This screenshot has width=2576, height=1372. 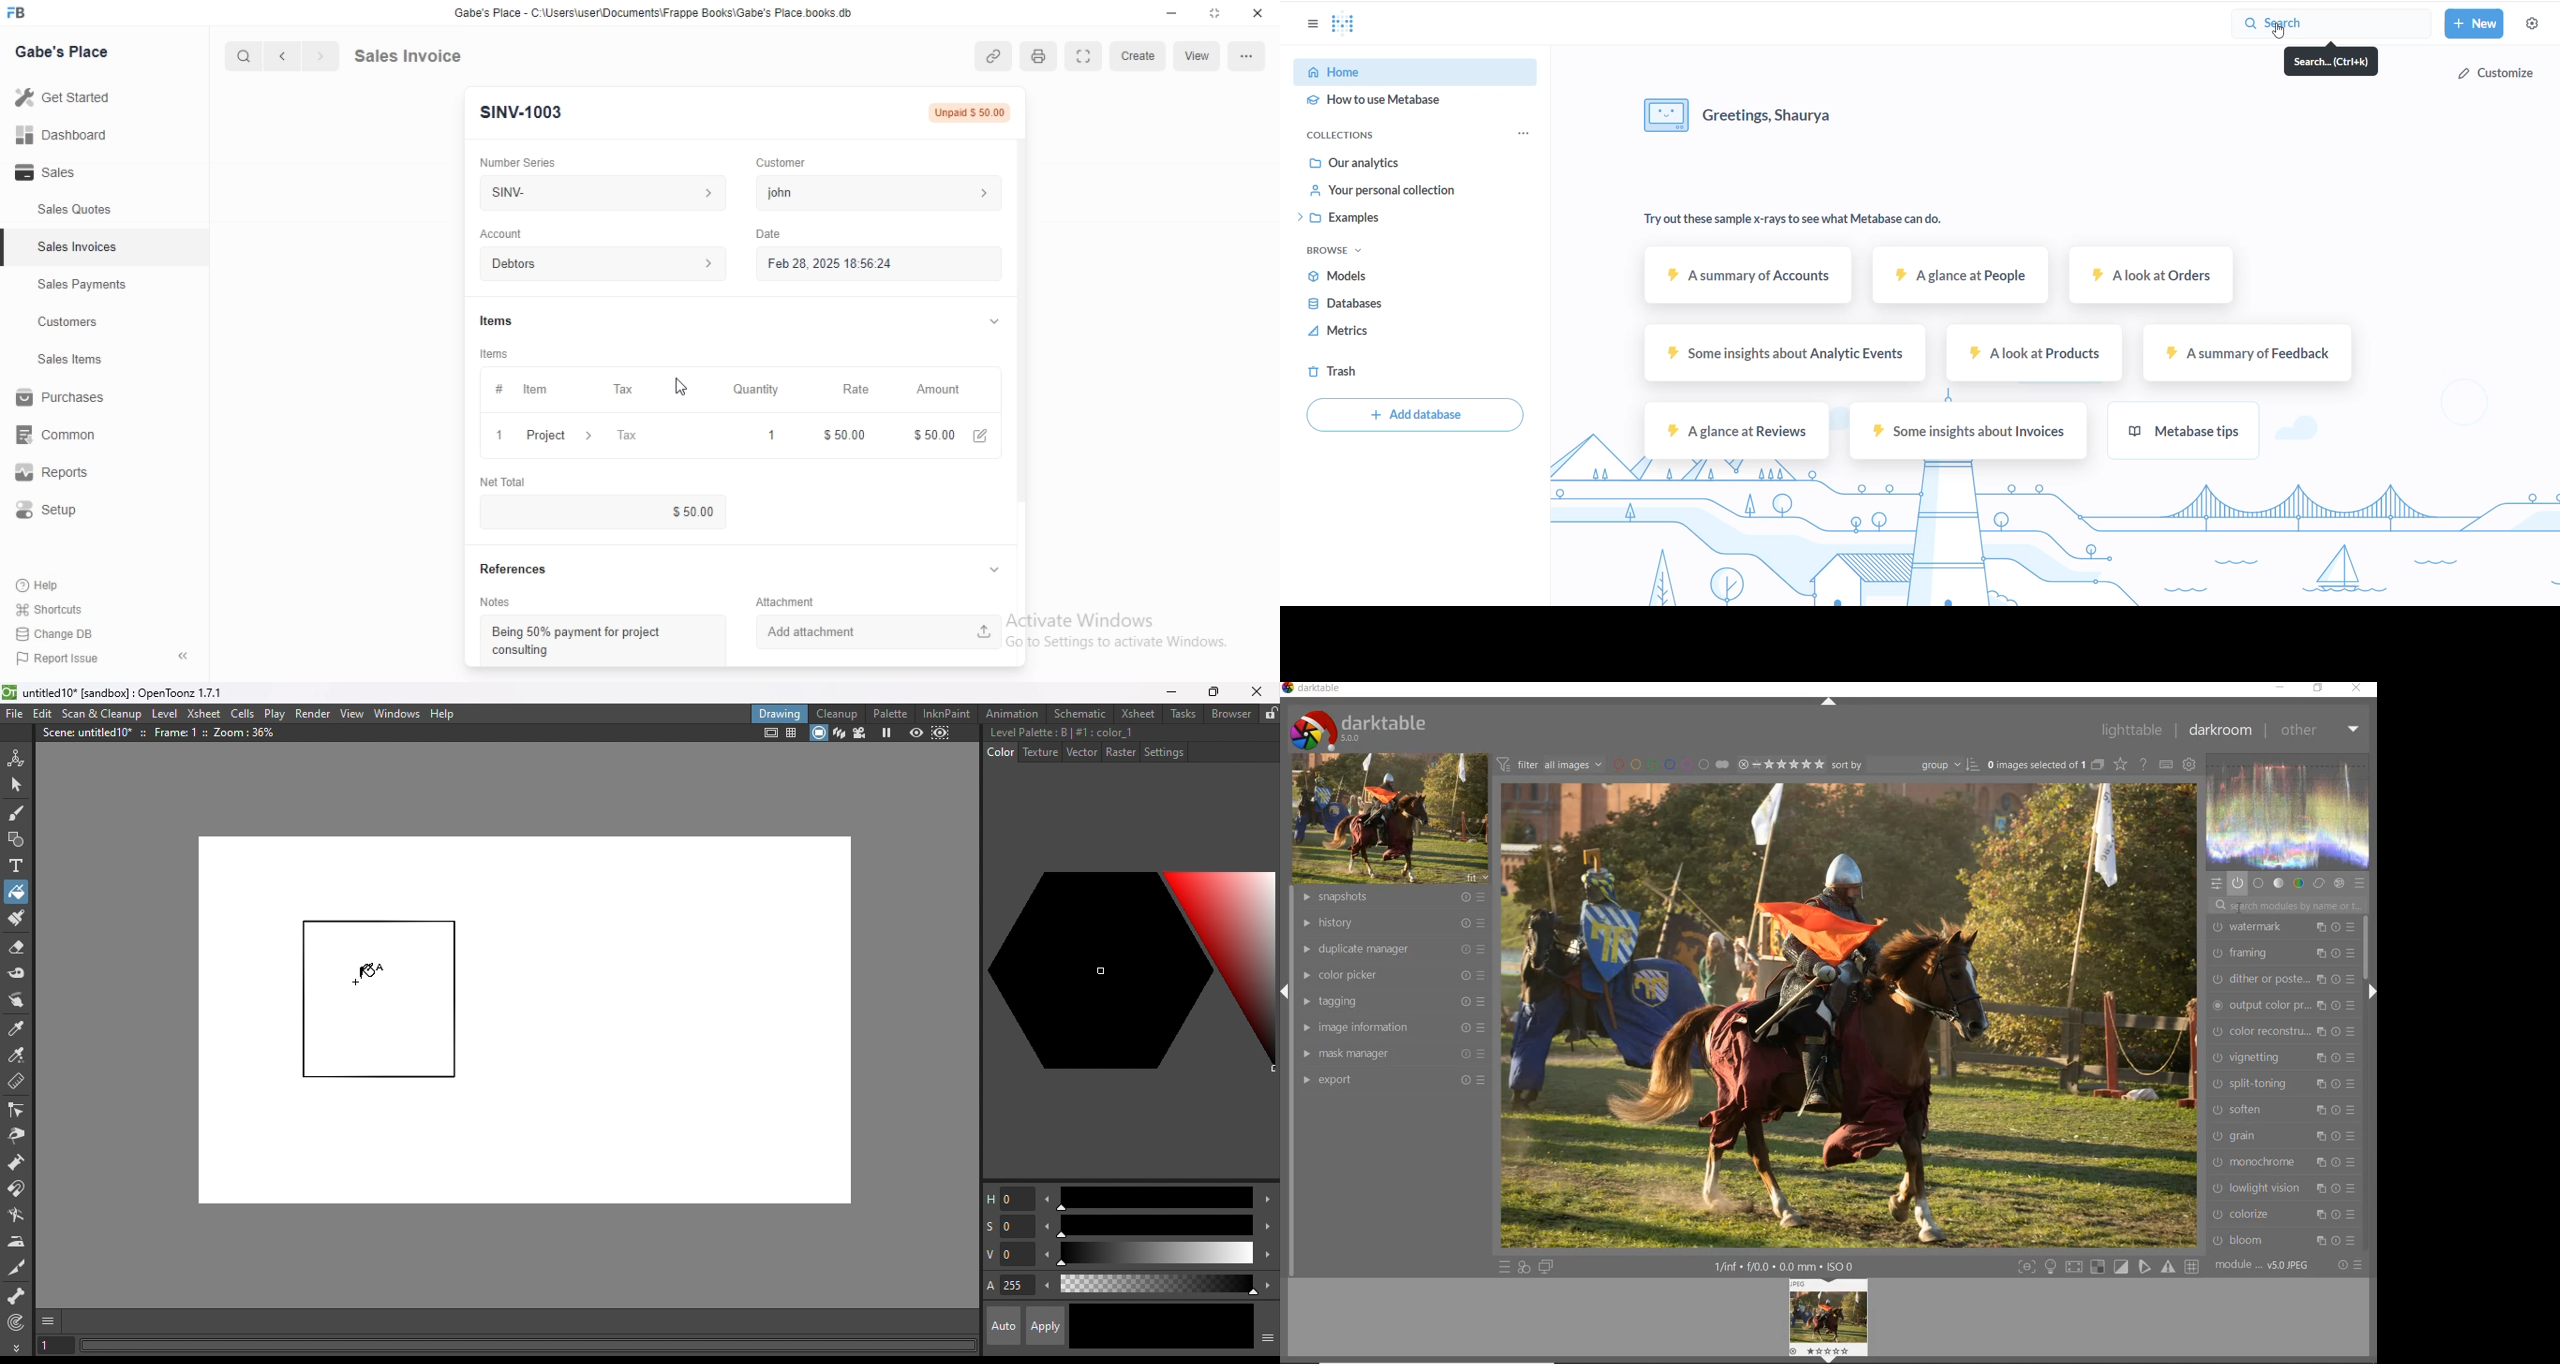 What do you see at coordinates (1250, 55) in the screenshot?
I see `more` at bounding box center [1250, 55].